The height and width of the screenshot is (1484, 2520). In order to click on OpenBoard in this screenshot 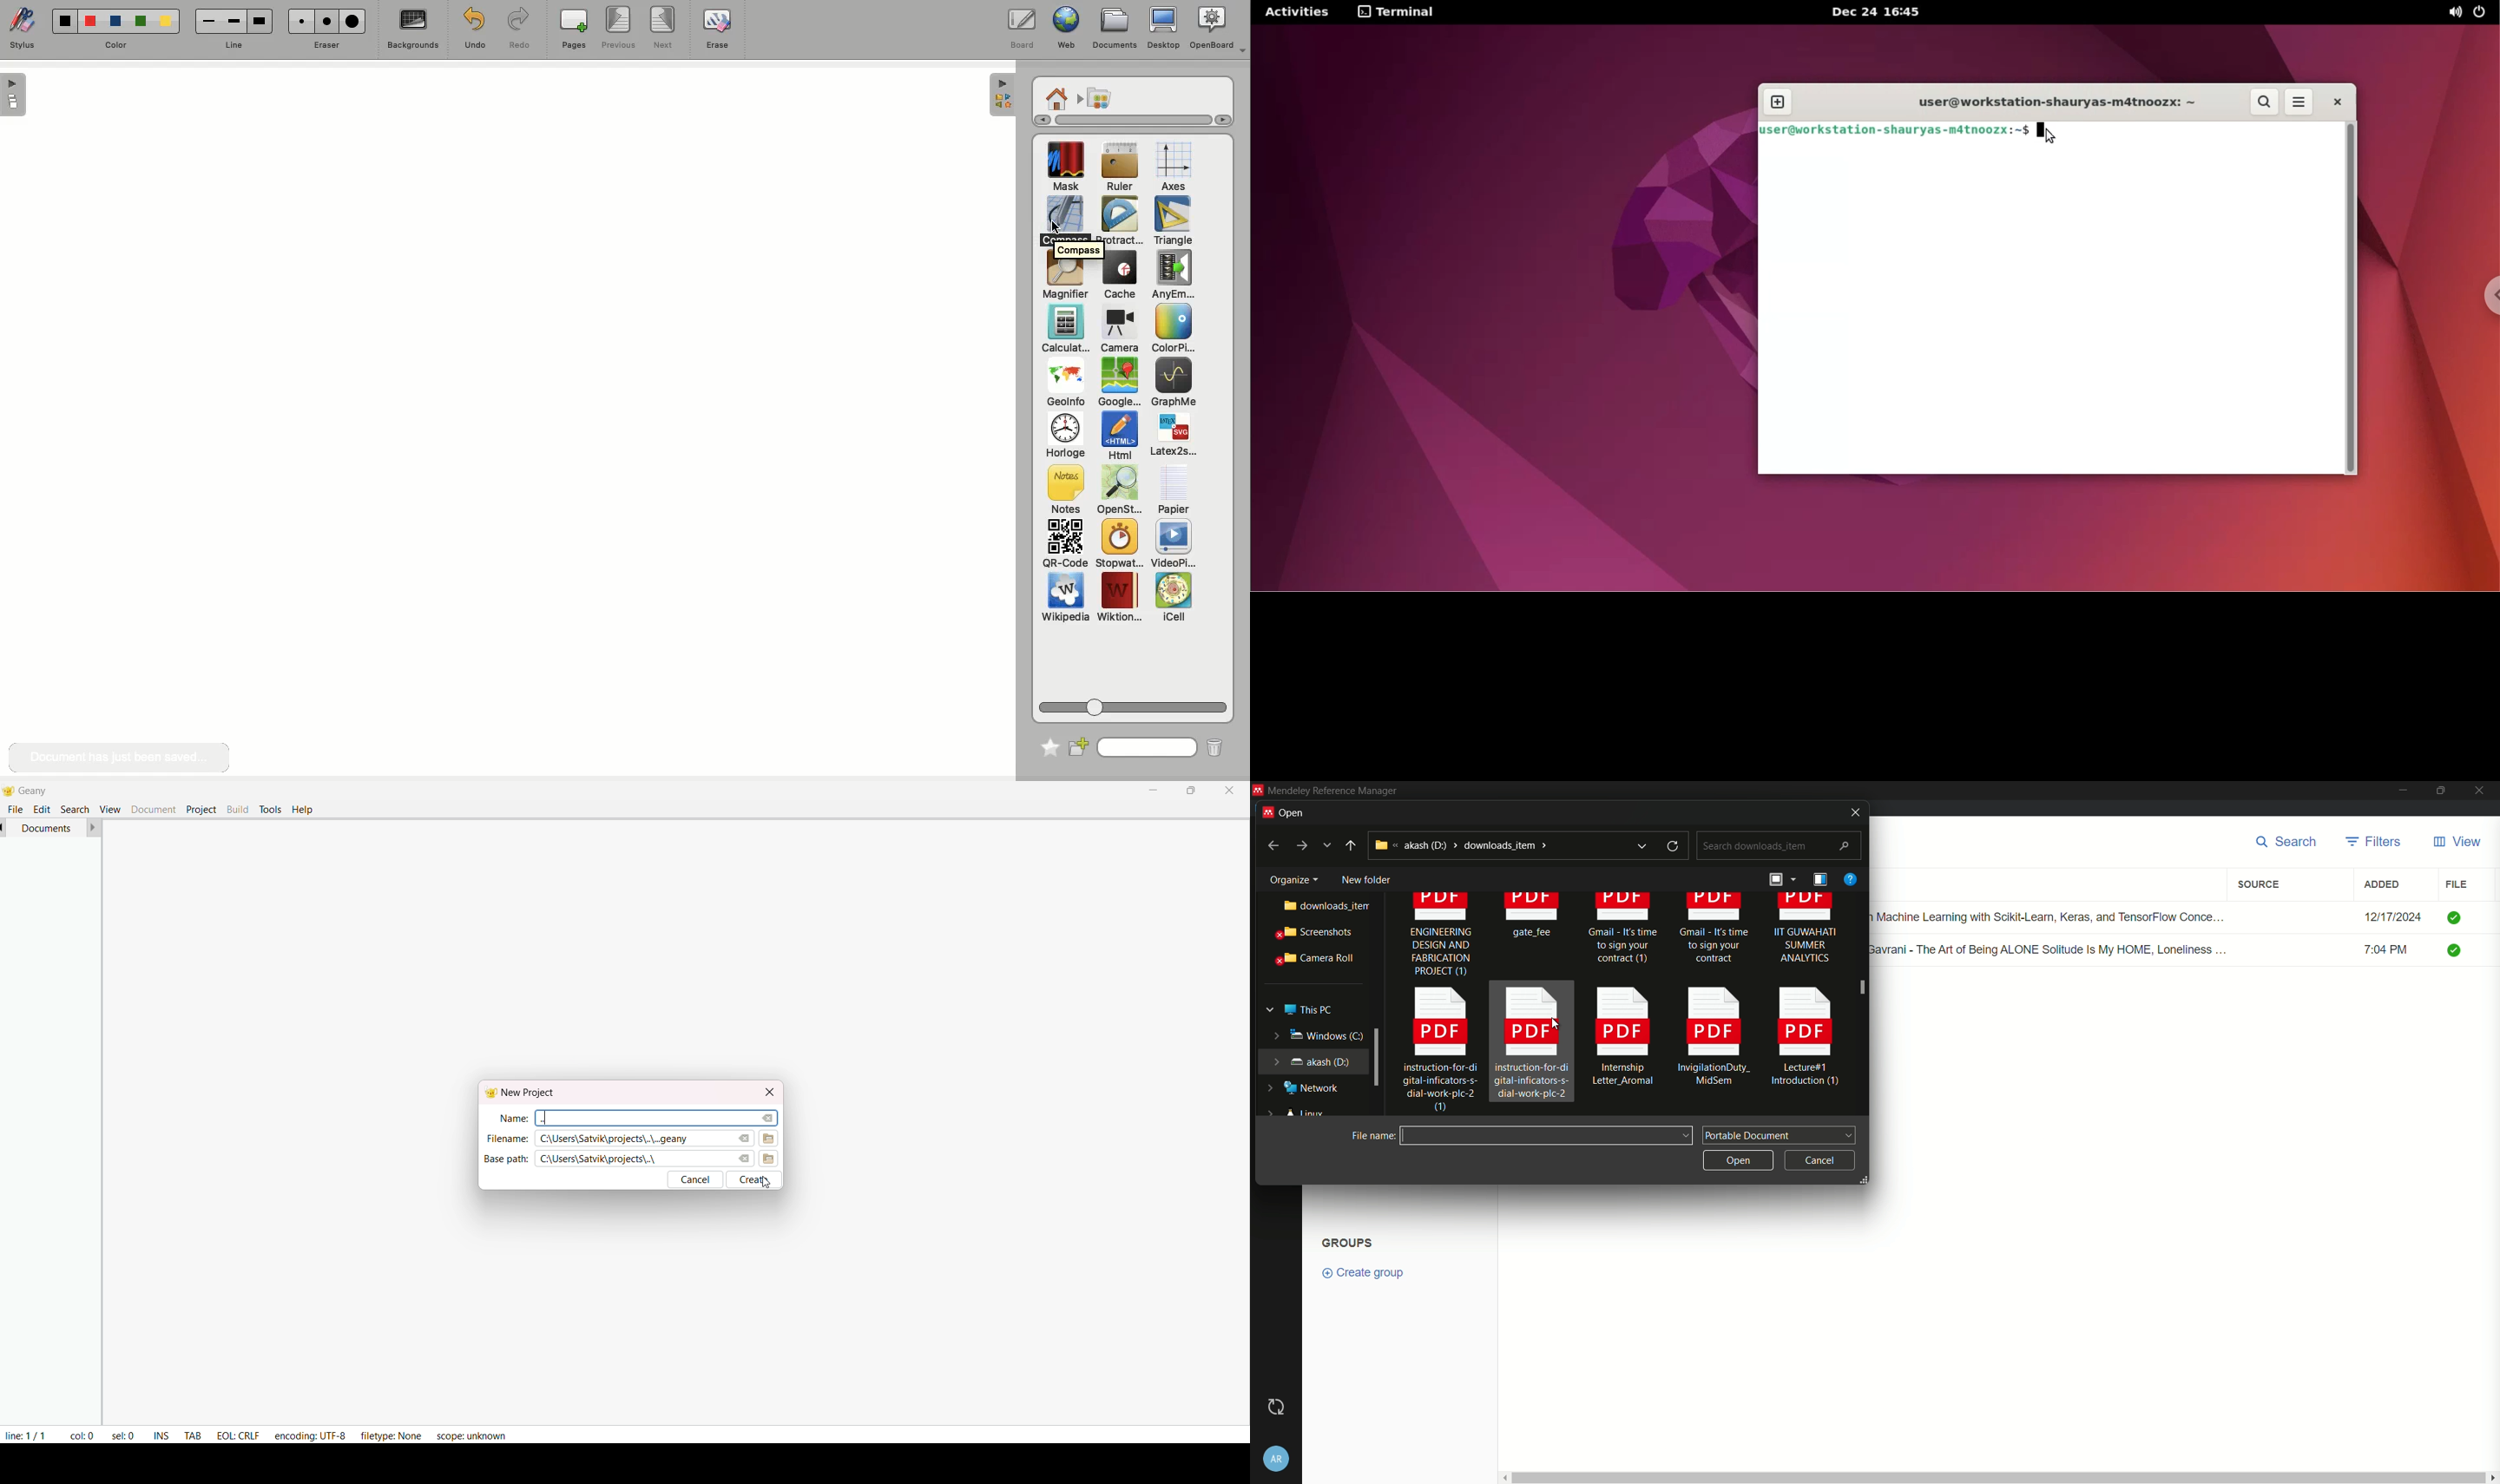, I will do `click(1218, 29)`.